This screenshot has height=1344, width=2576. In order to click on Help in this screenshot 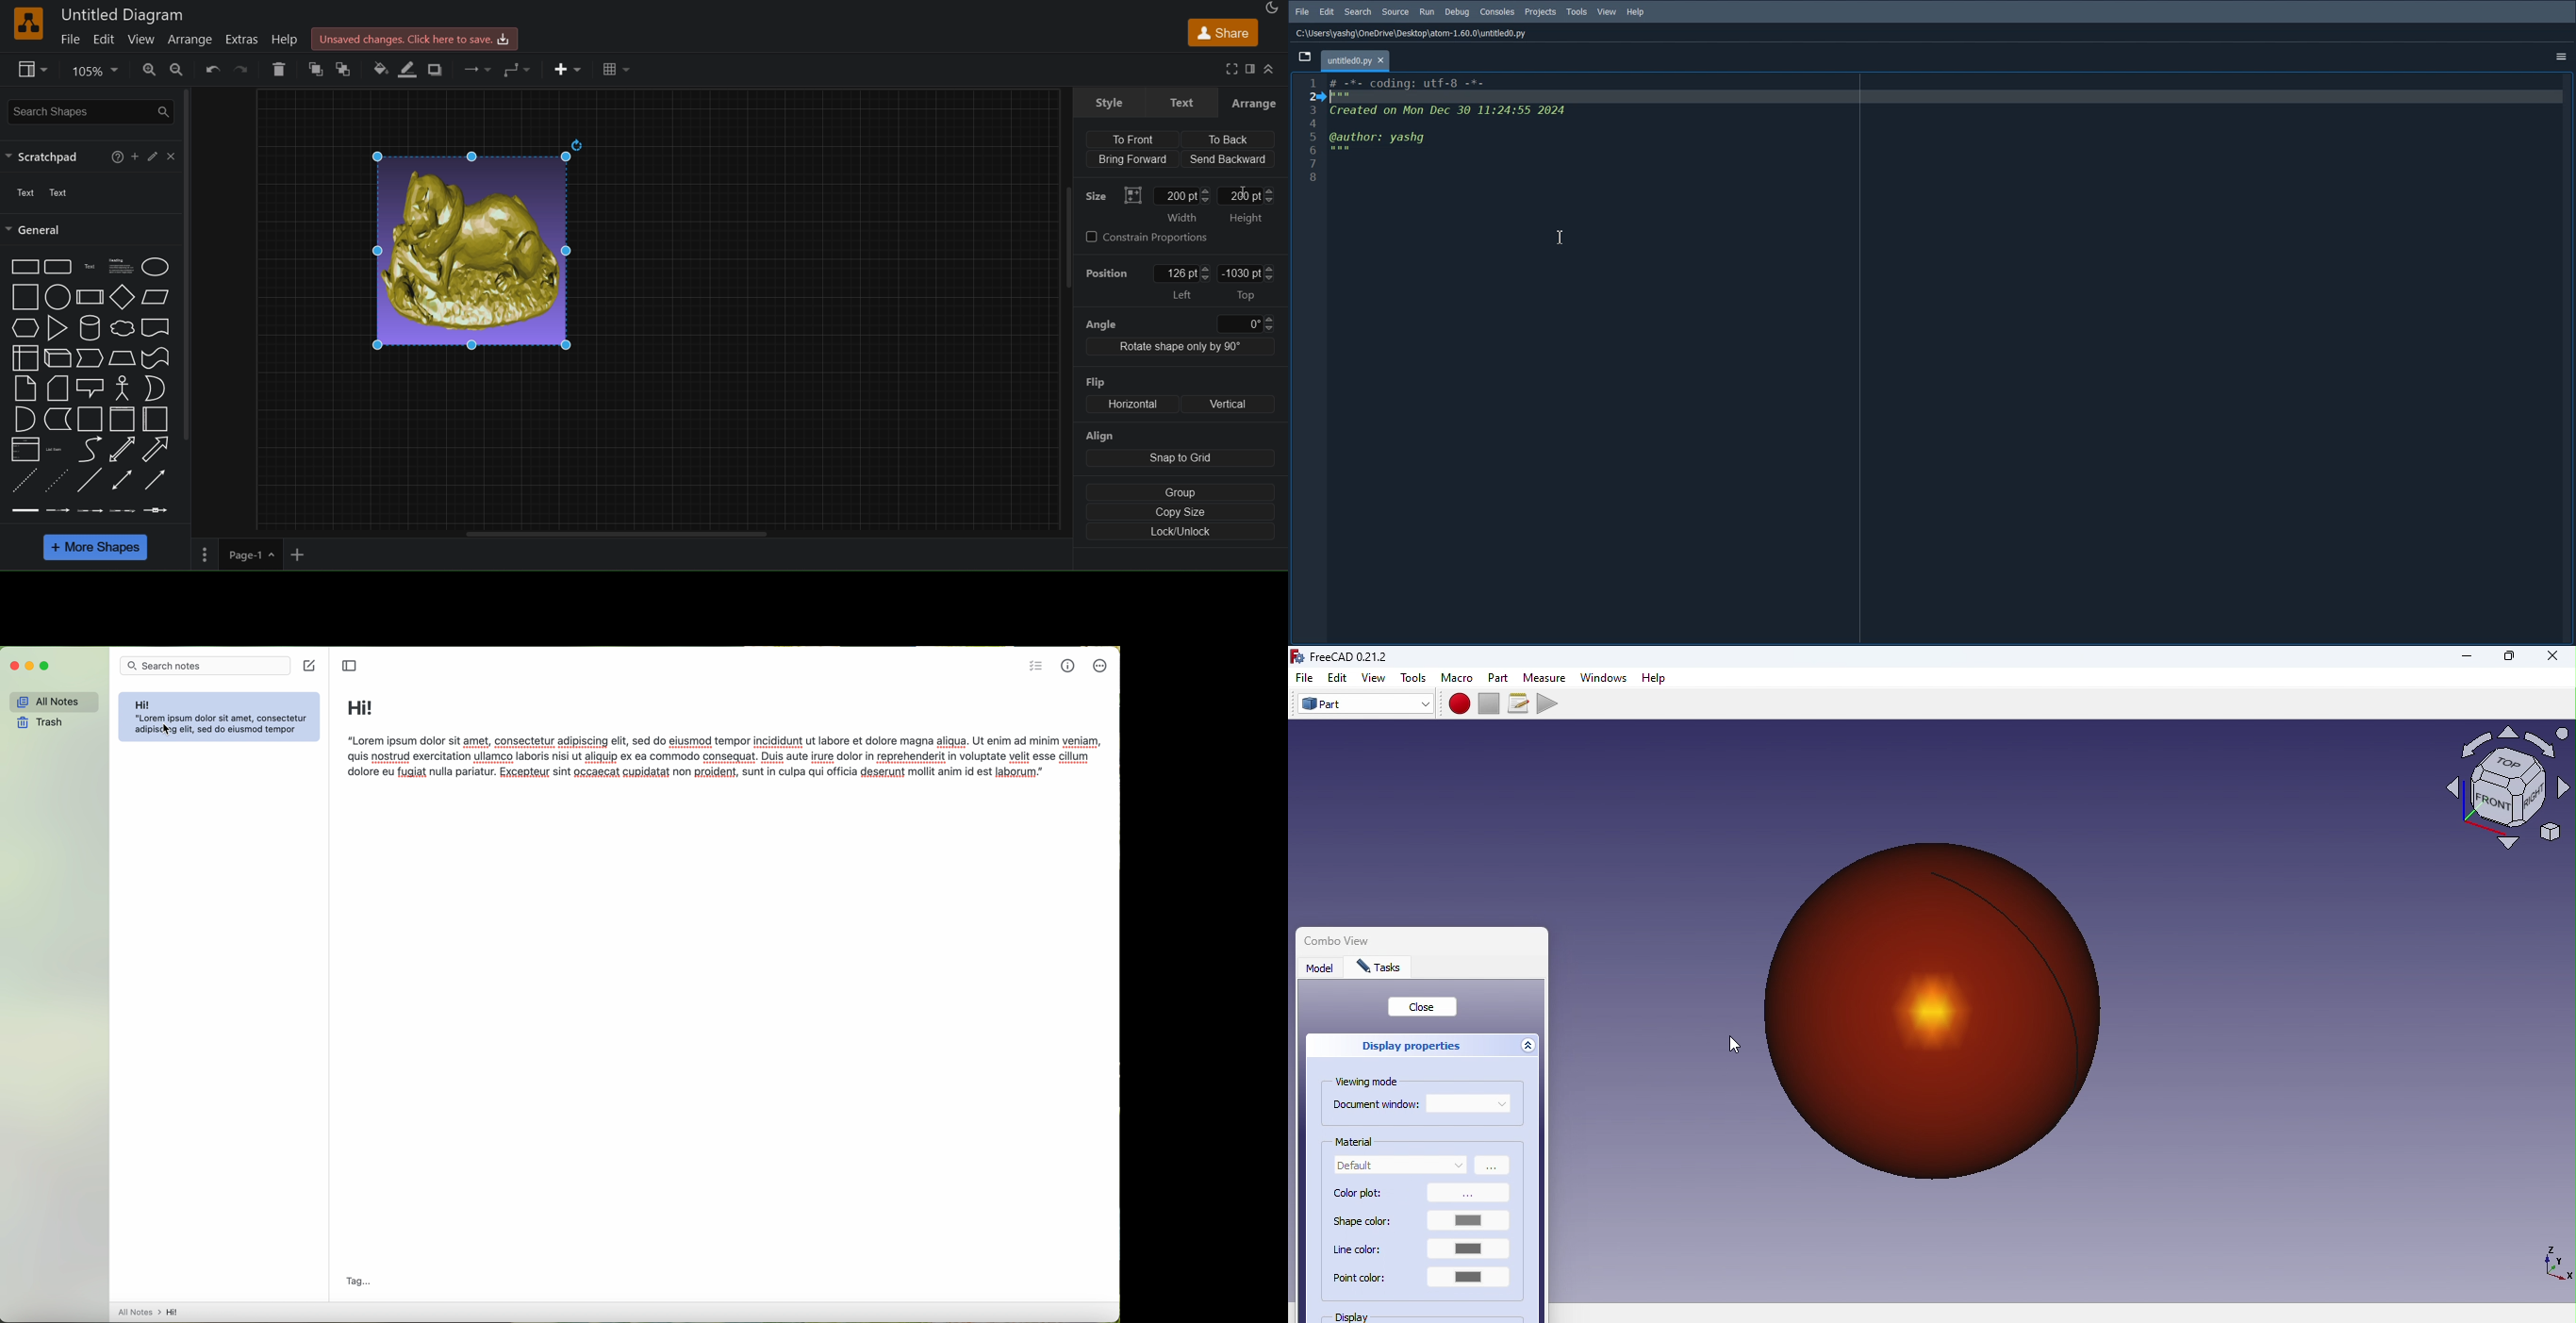, I will do `click(1659, 678)`.